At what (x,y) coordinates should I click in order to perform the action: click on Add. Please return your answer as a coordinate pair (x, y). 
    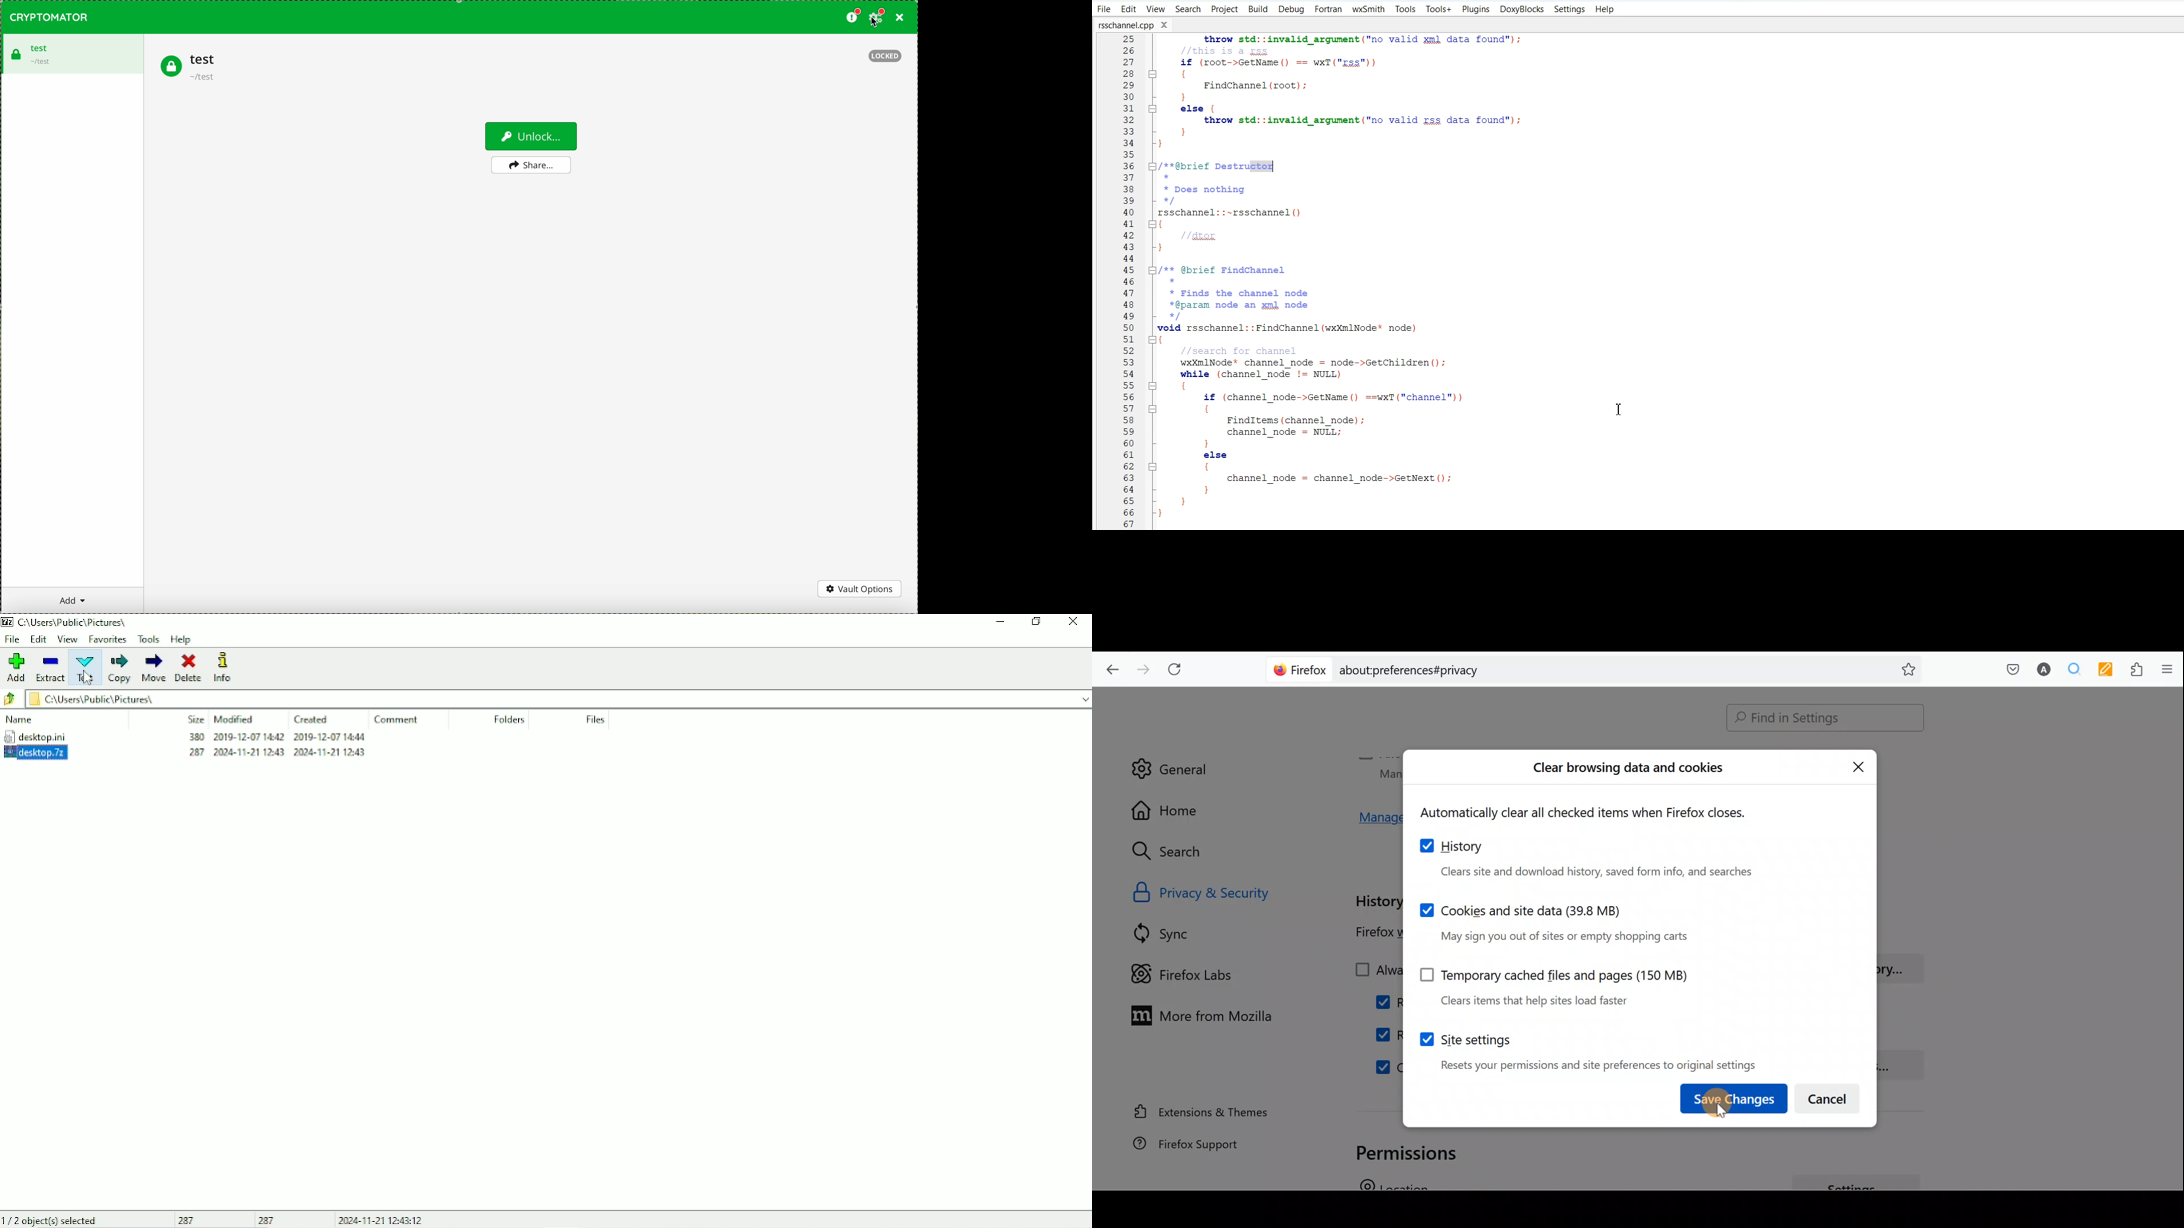
    Looking at the image, I should click on (17, 668).